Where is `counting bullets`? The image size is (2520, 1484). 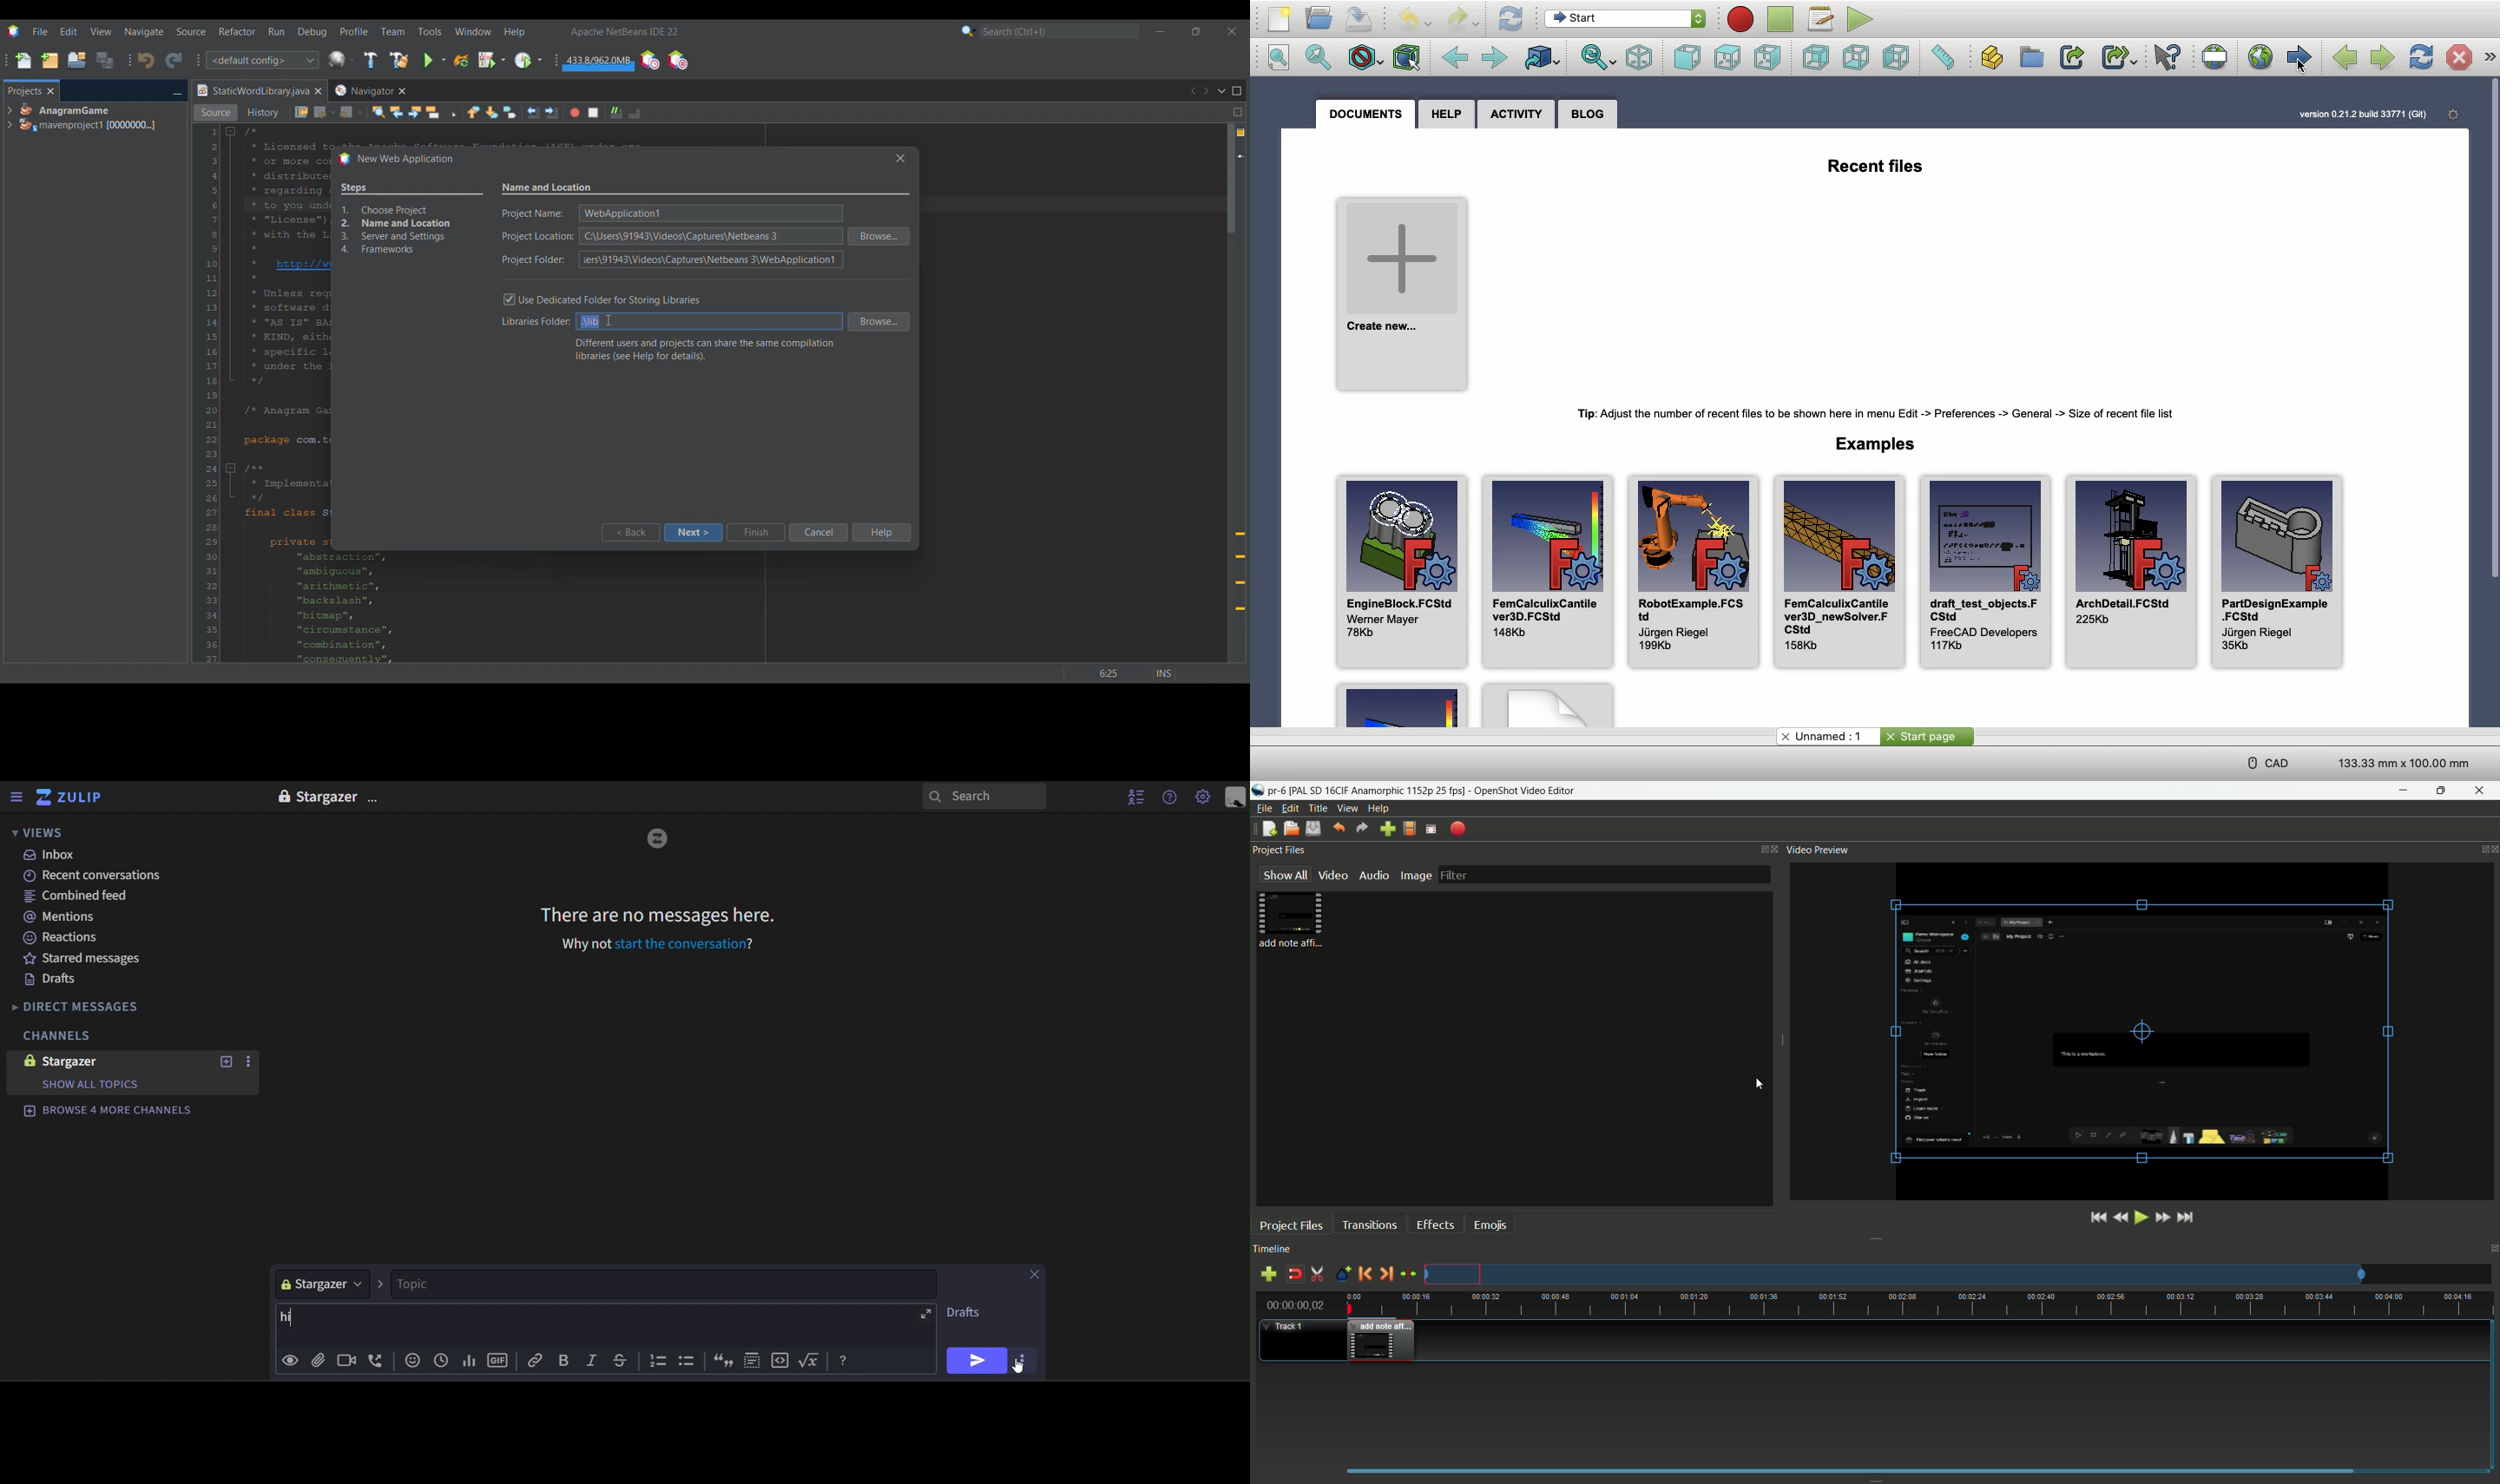 counting bullets is located at coordinates (657, 1362).